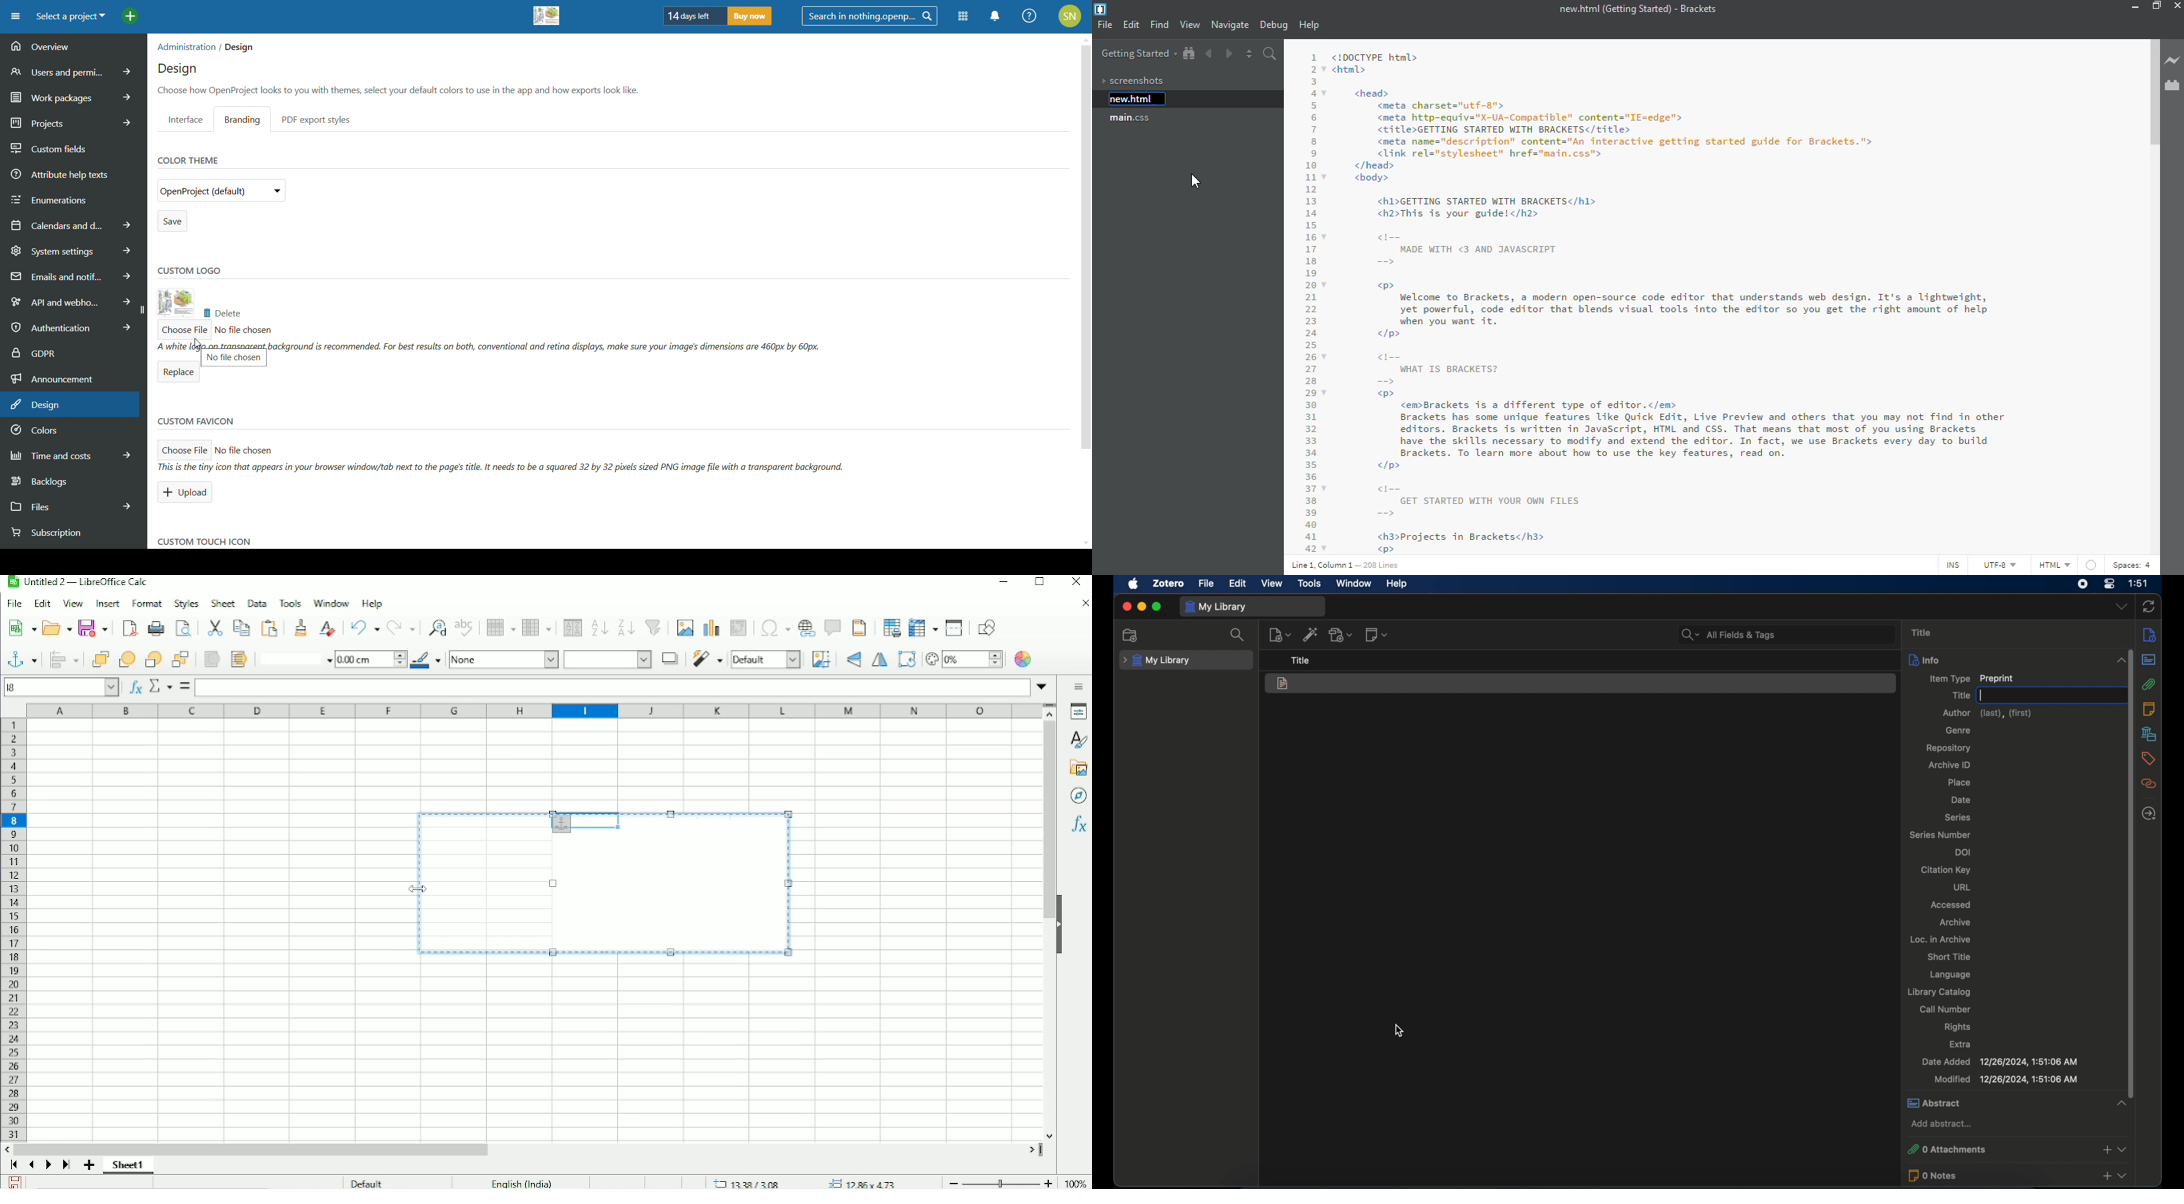  Describe the element at coordinates (182, 330) in the screenshot. I see `choose file` at that location.